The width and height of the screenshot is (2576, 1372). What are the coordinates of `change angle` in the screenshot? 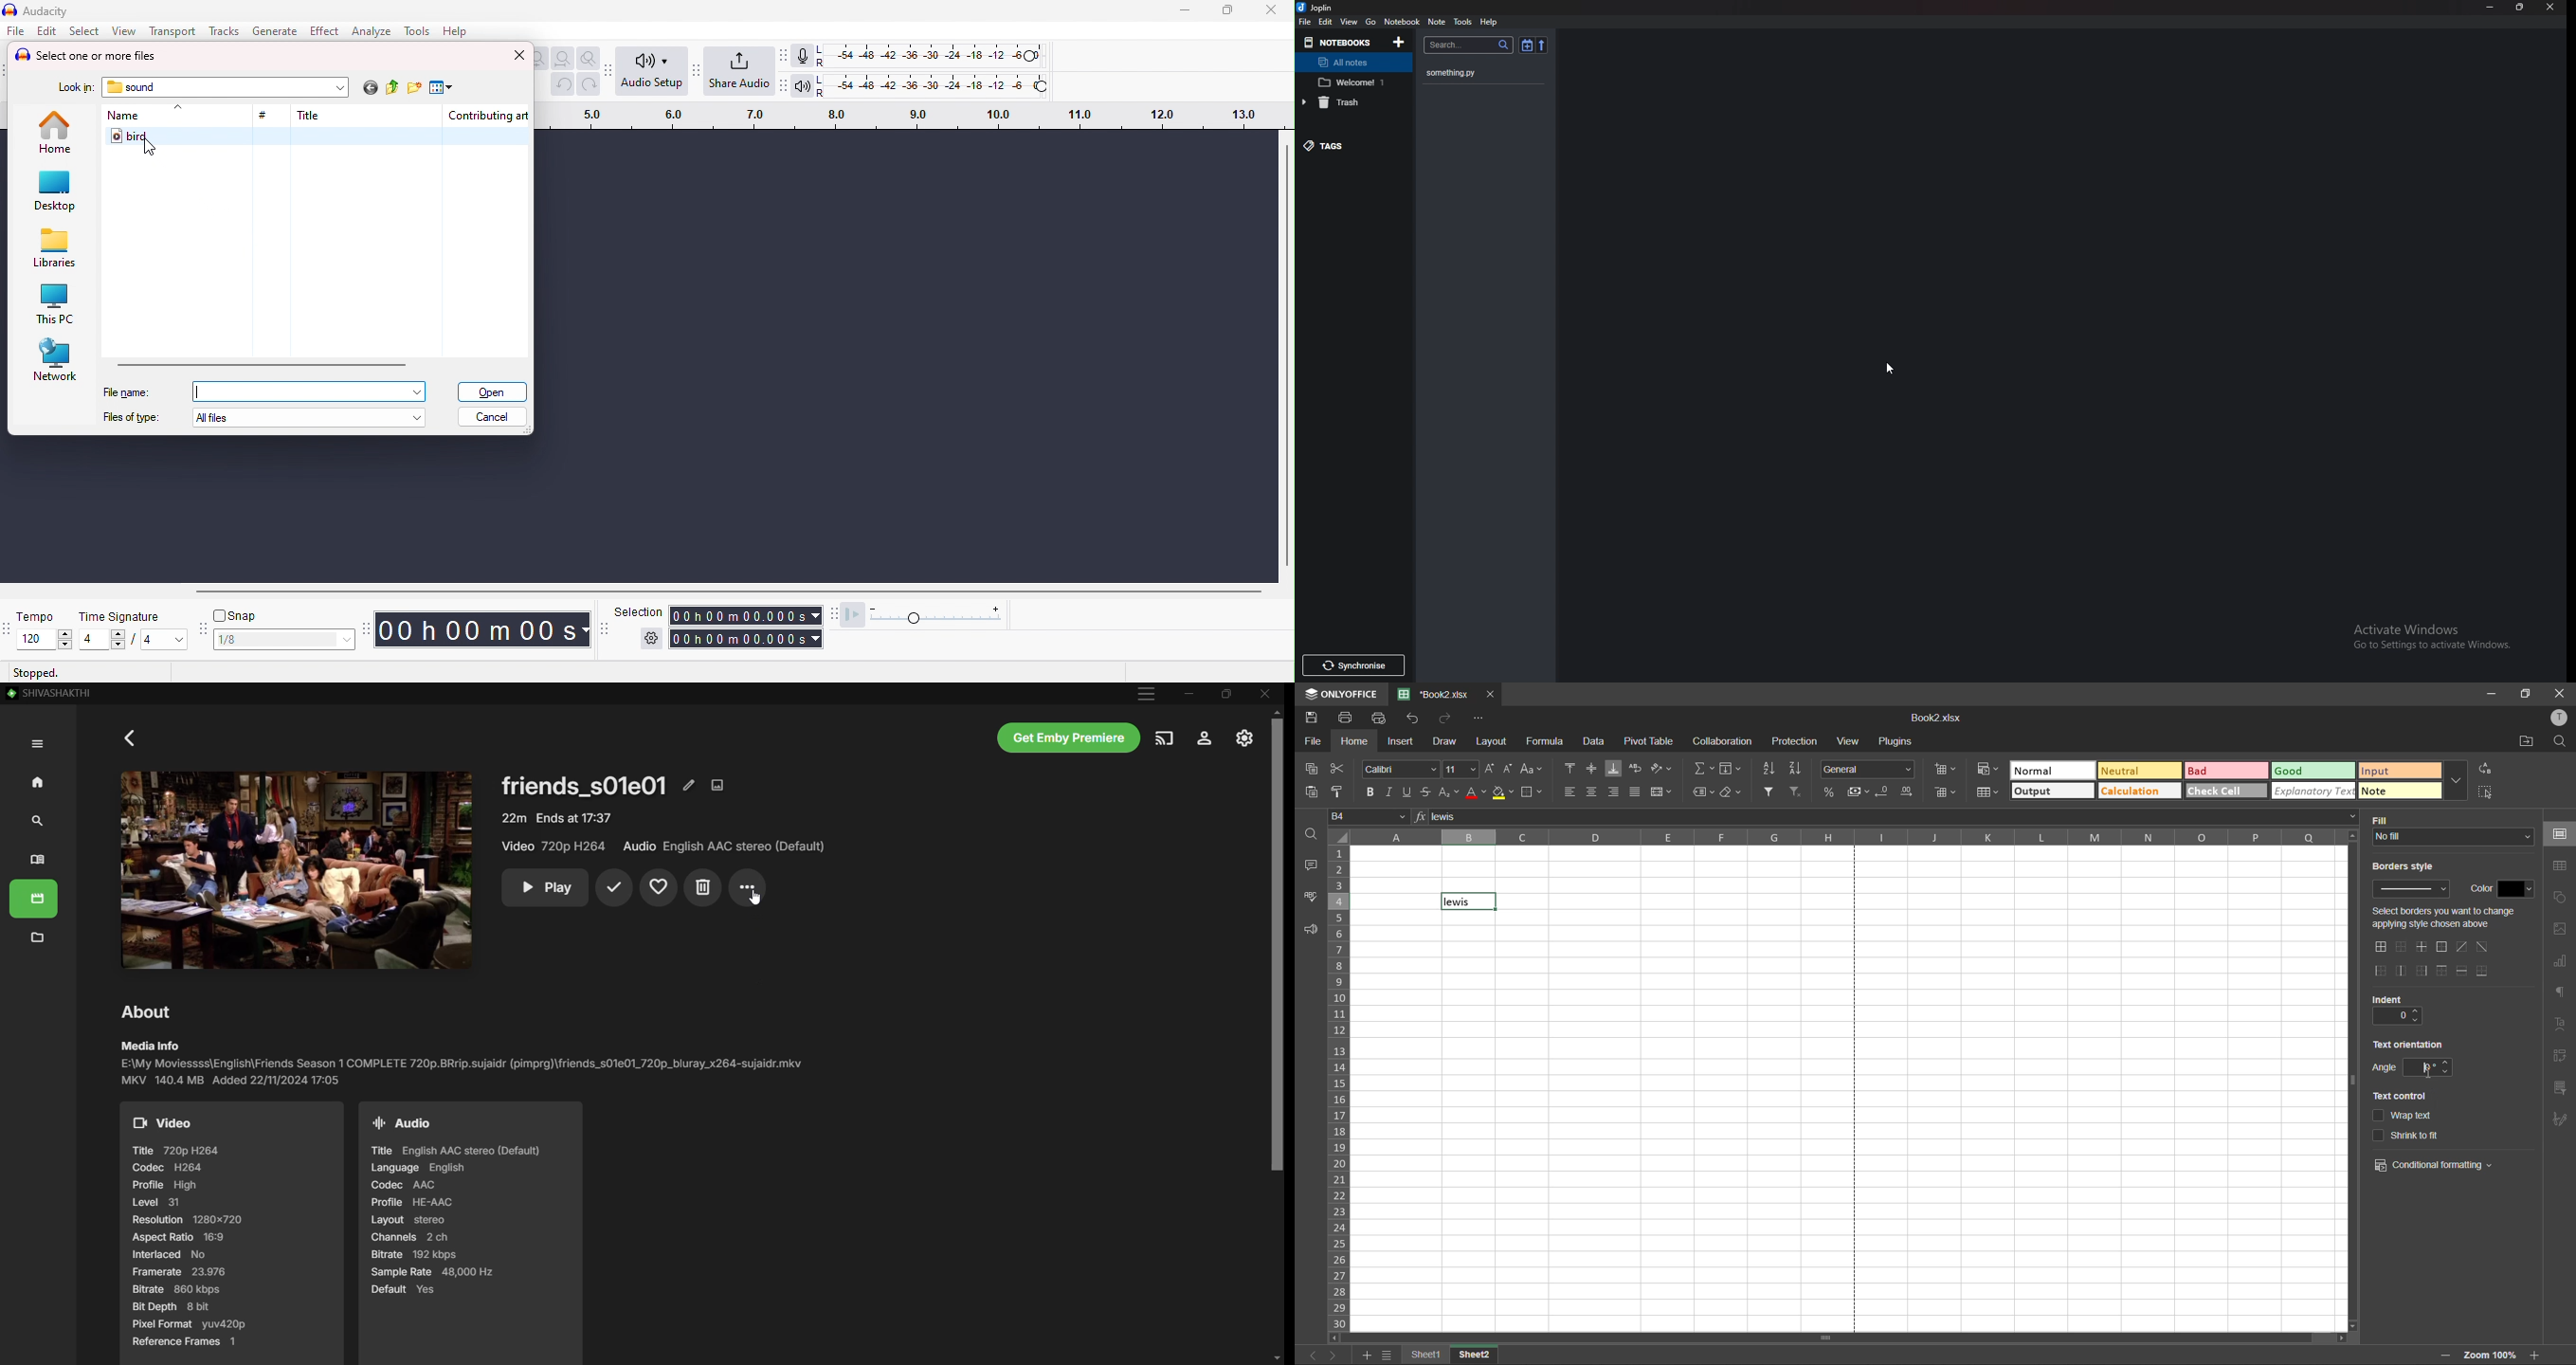 It's located at (2420, 1066).